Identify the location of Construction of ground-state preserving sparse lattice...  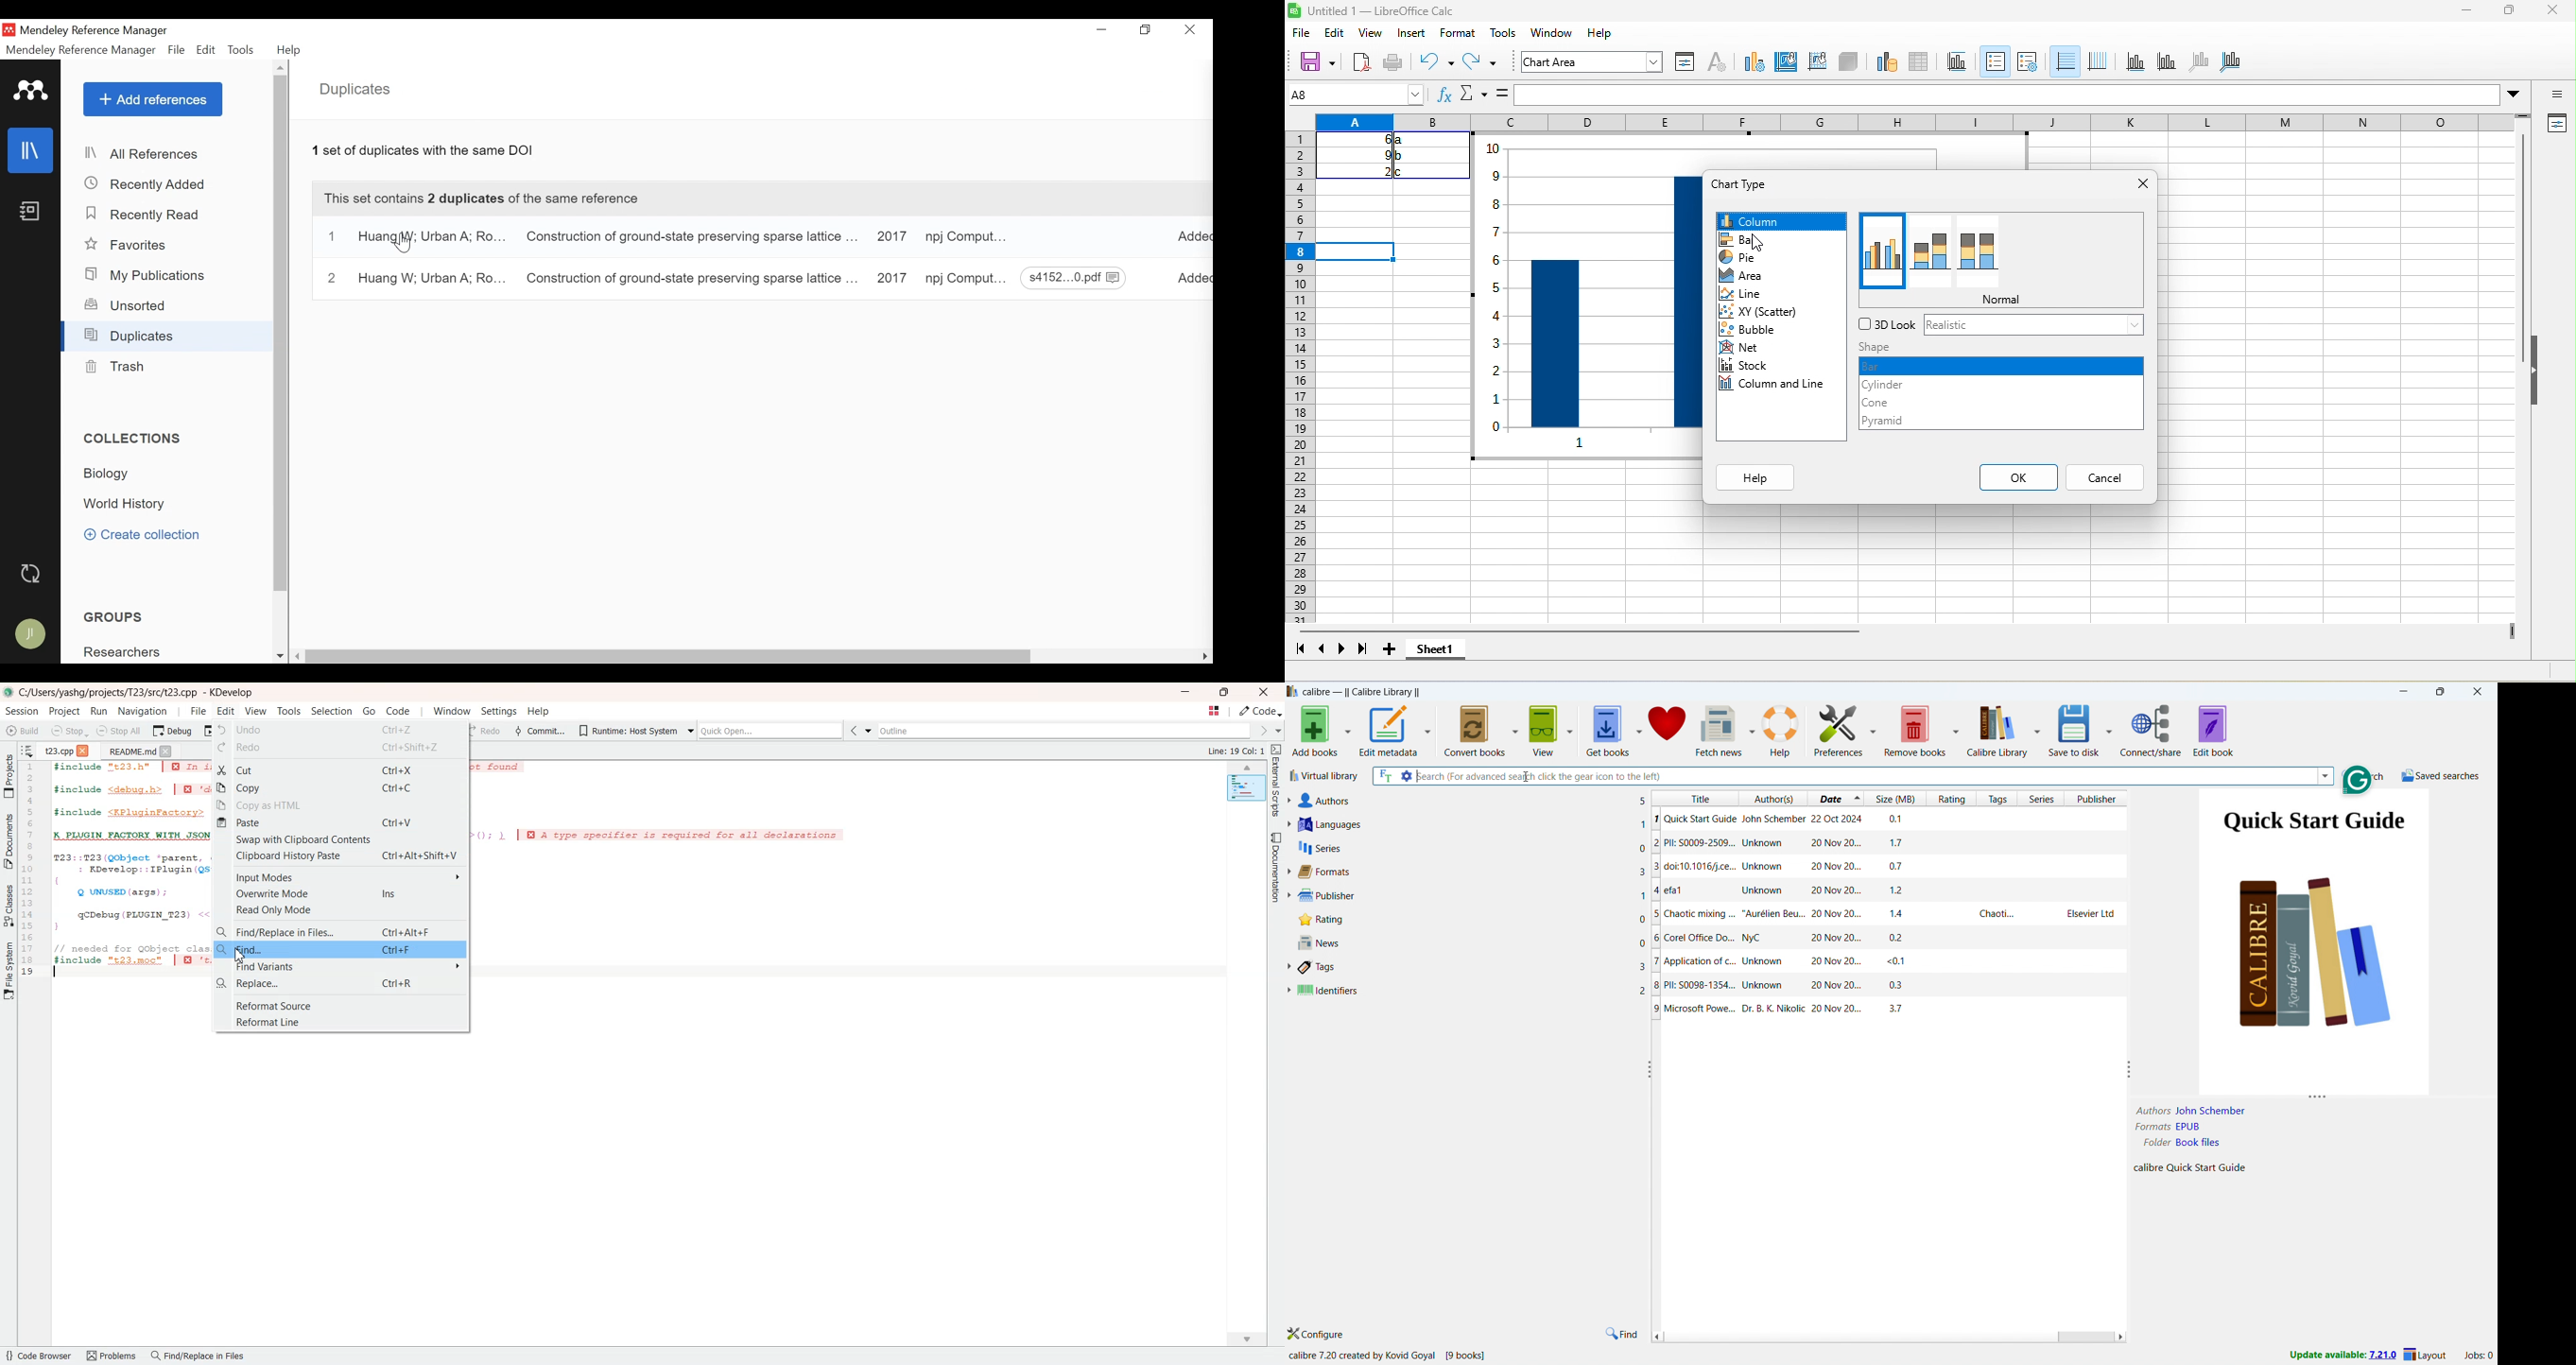
(691, 278).